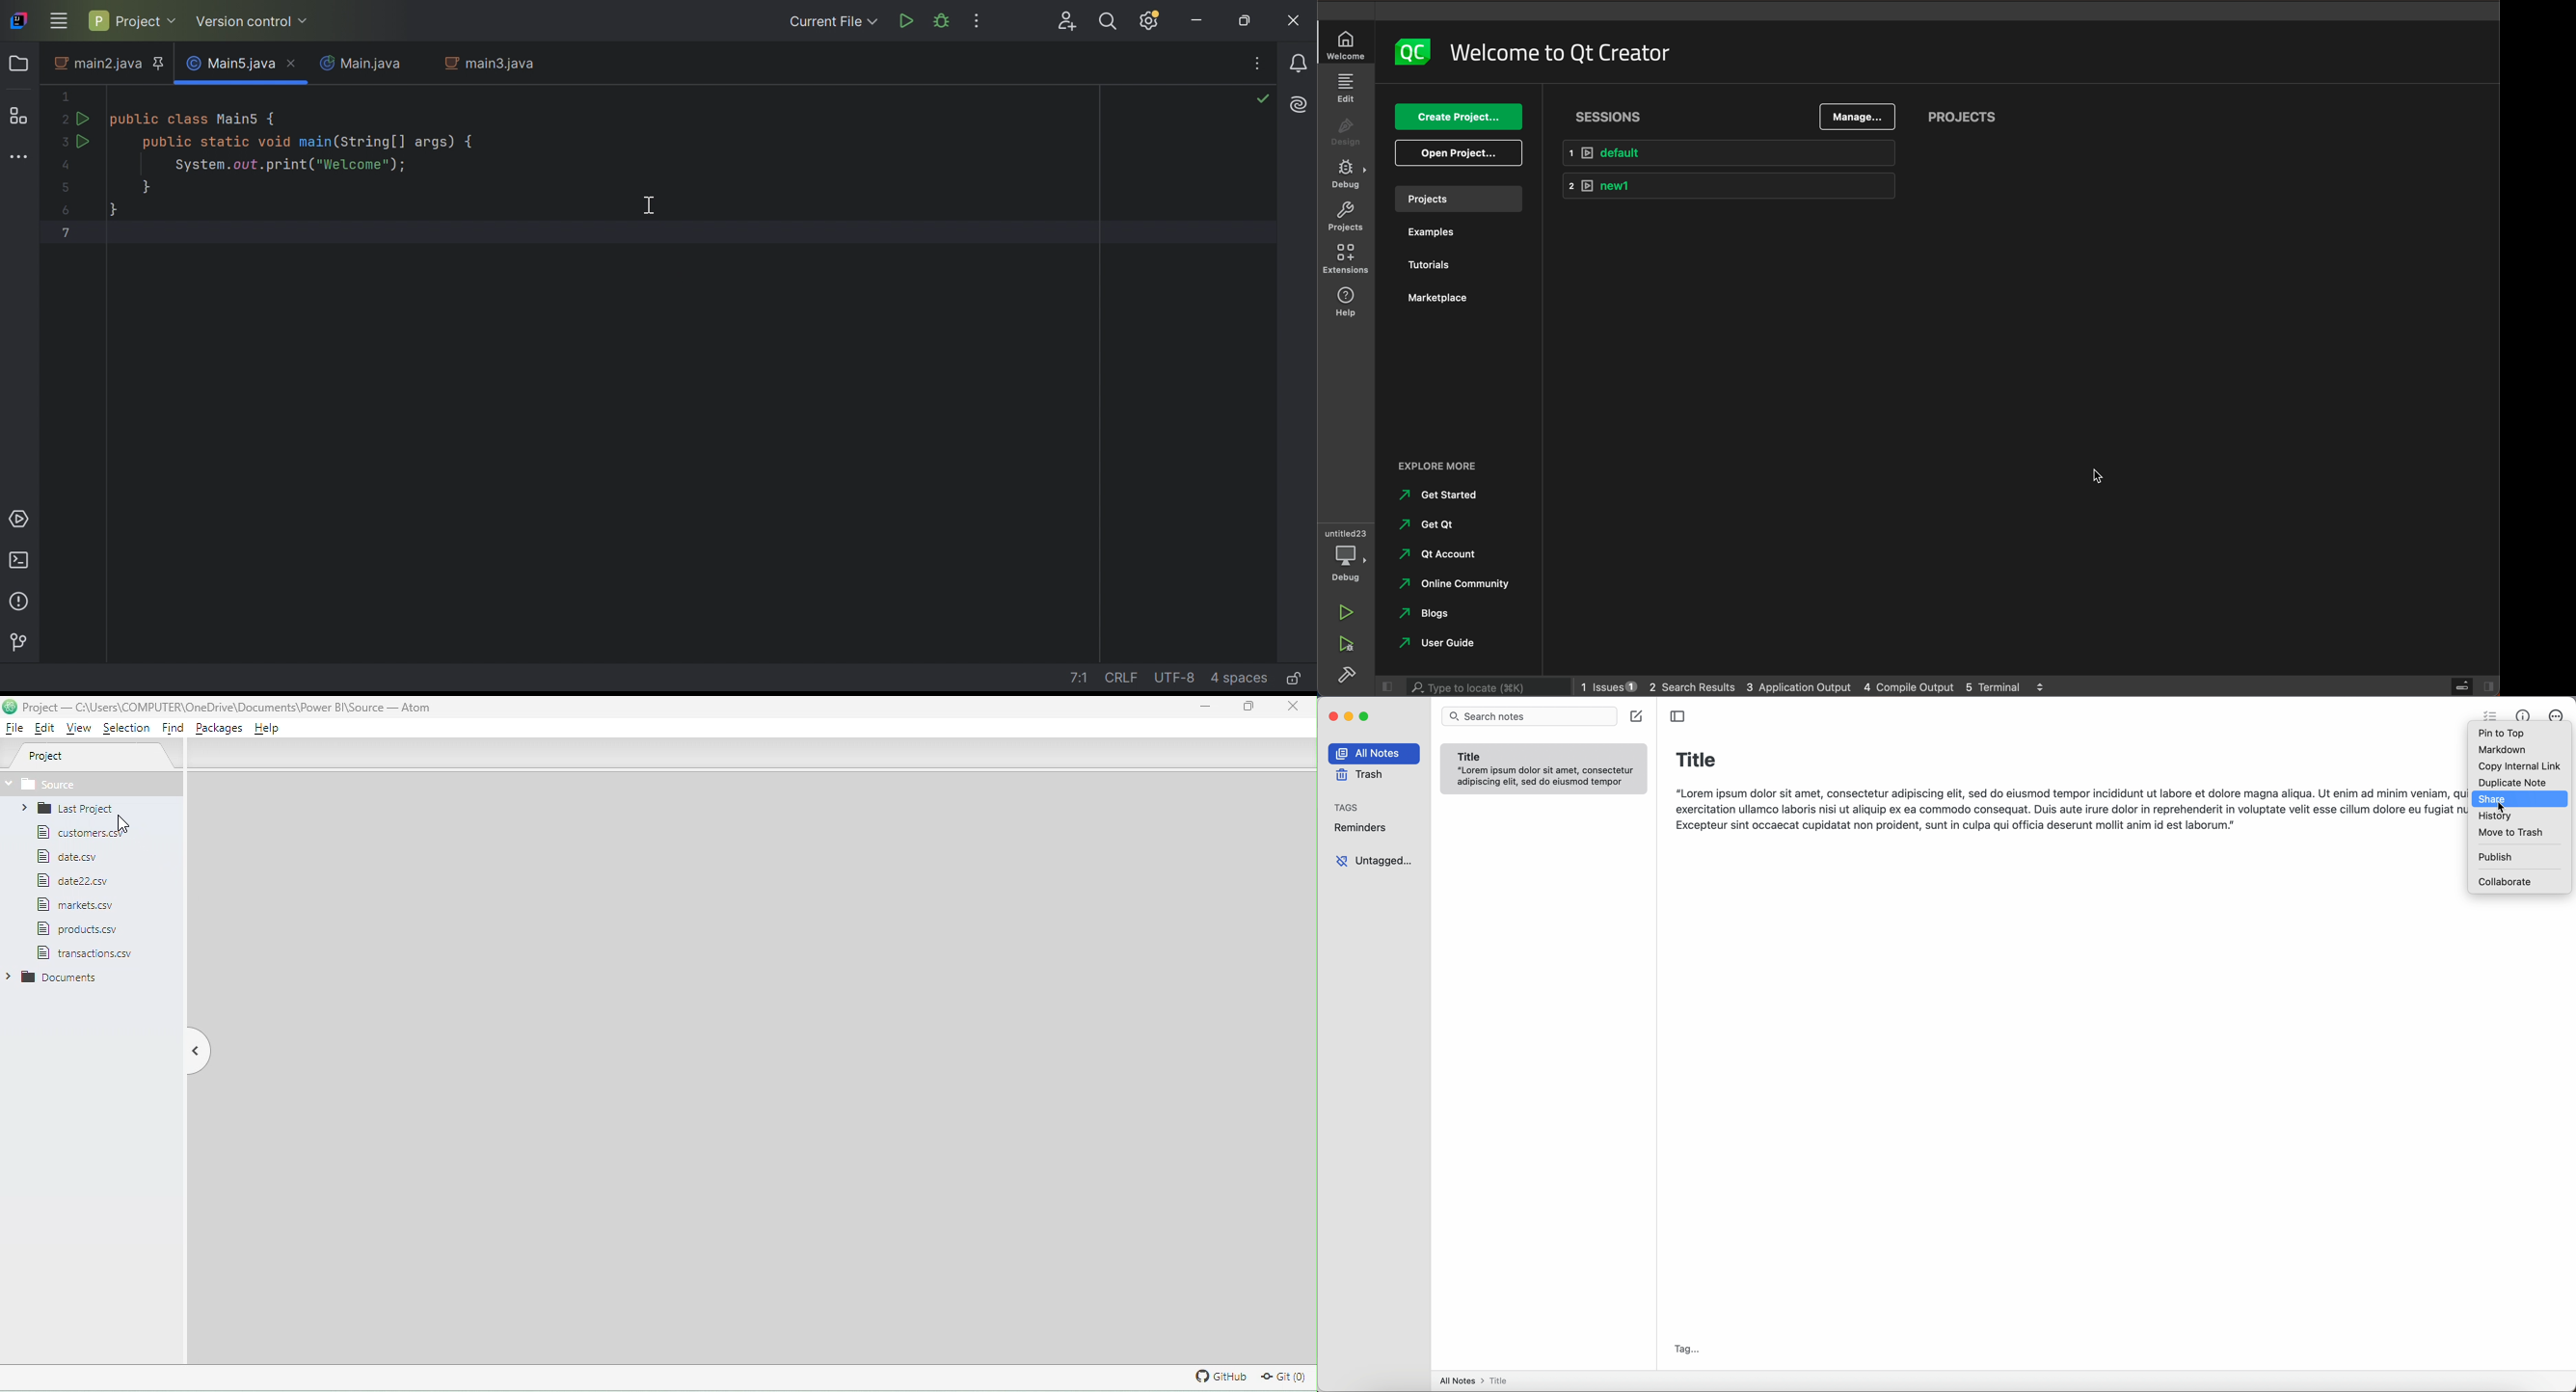 The image size is (2576, 1400). Describe the element at coordinates (94, 784) in the screenshot. I see `Source` at that location.